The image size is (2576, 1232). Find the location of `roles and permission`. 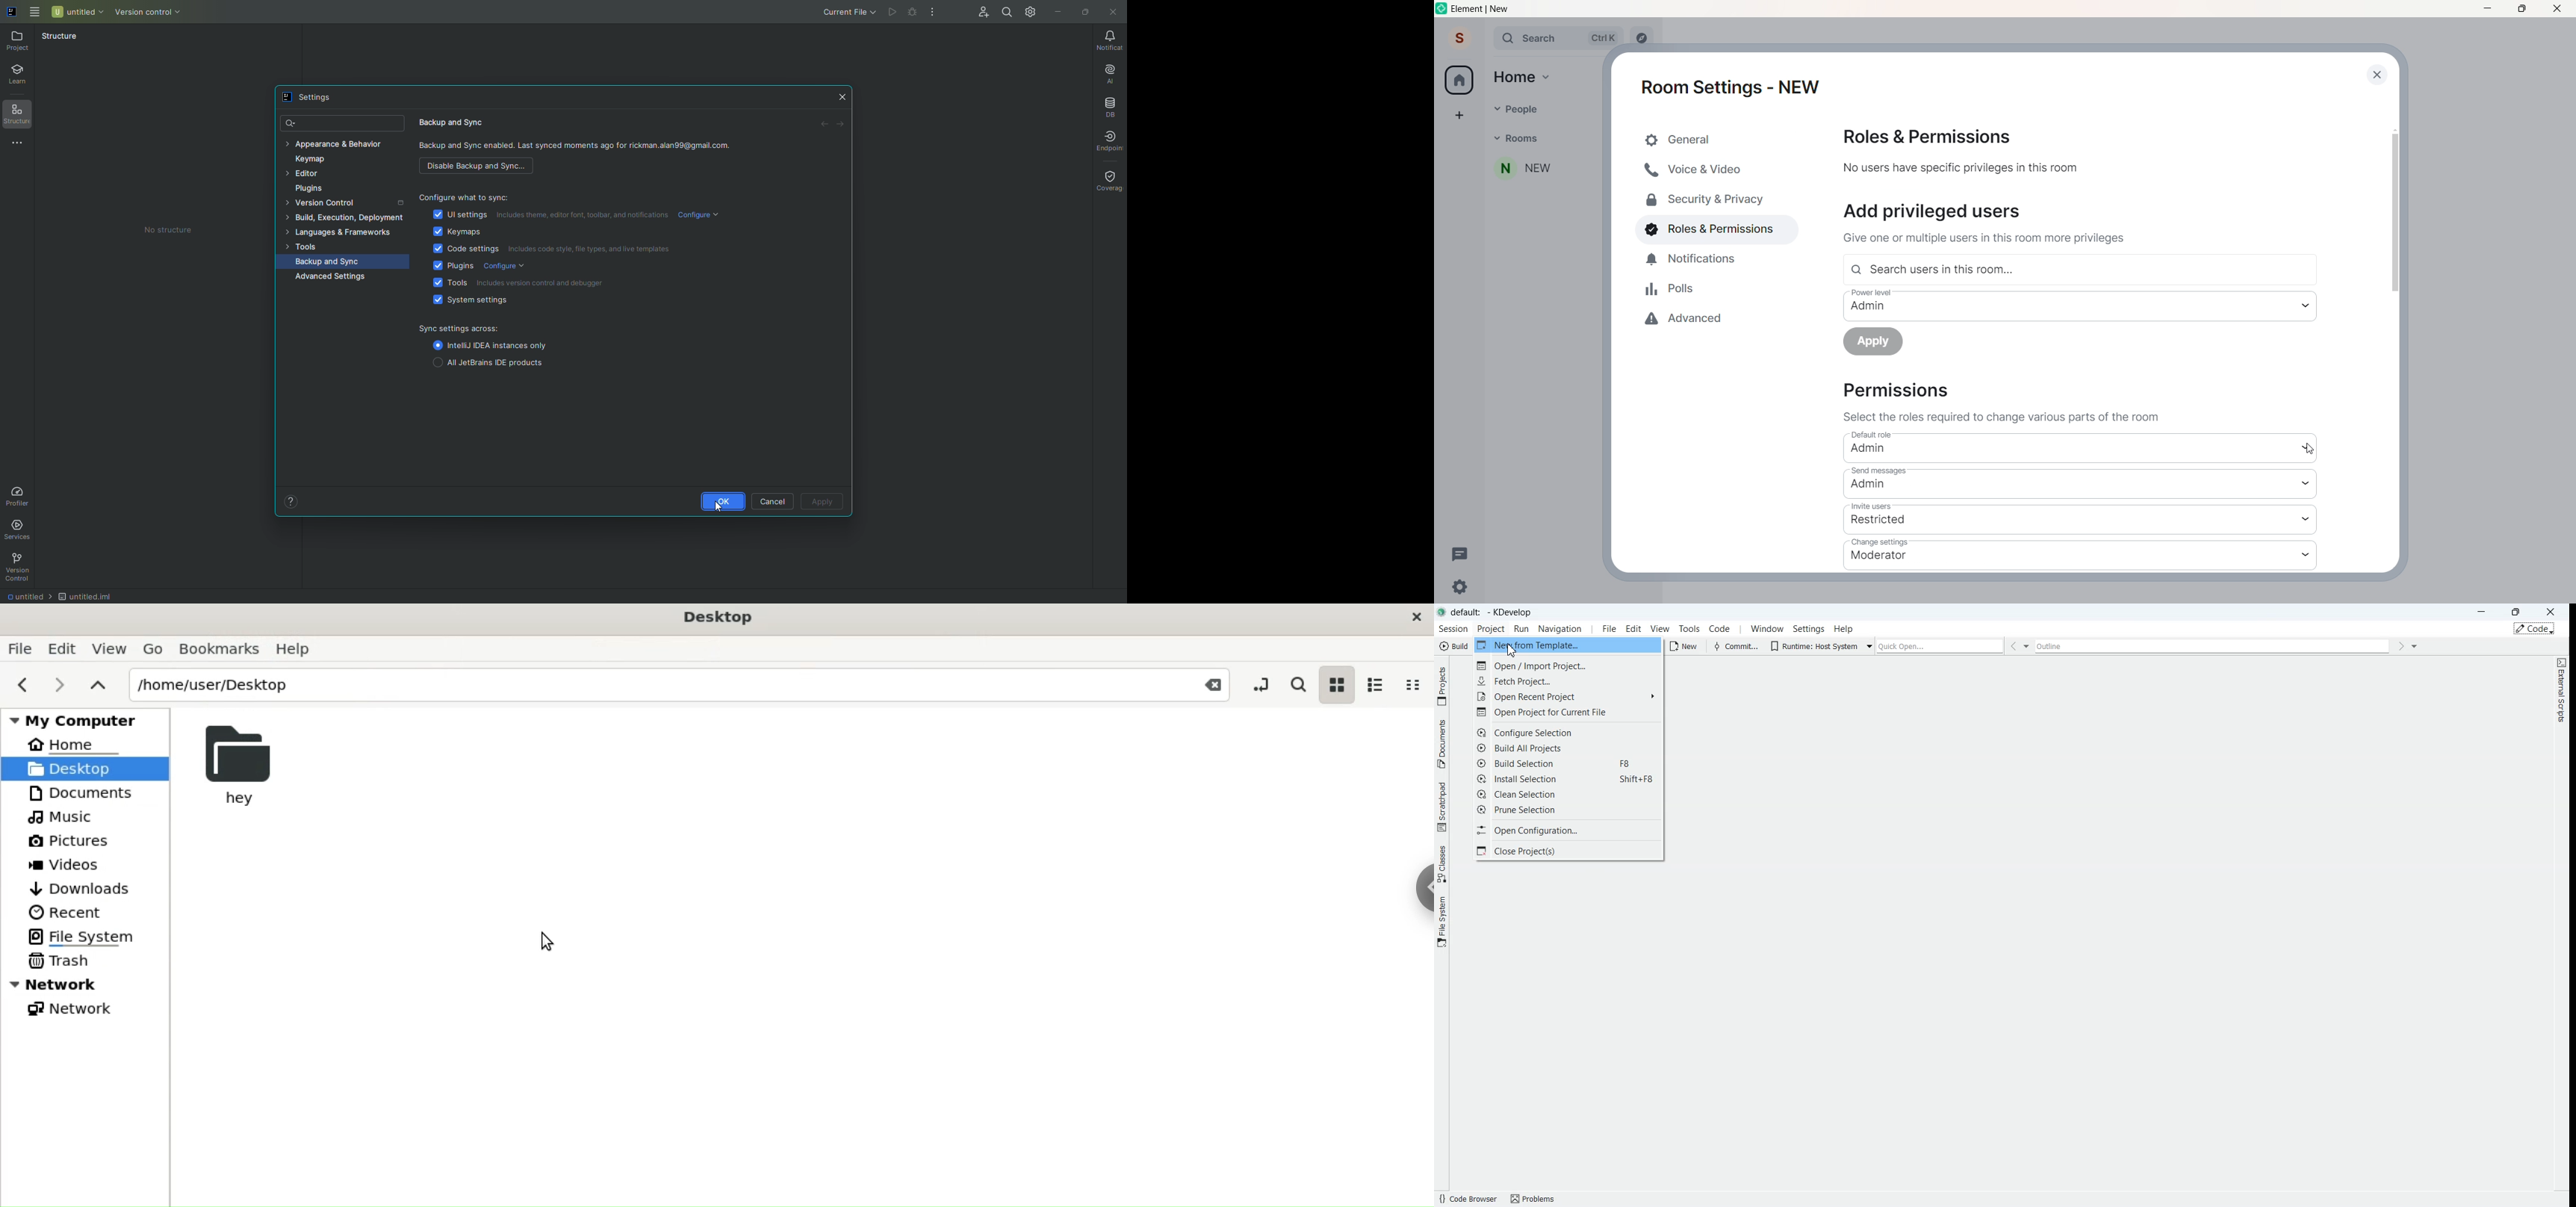

roles and permission is located at coordinates (1933, 136).